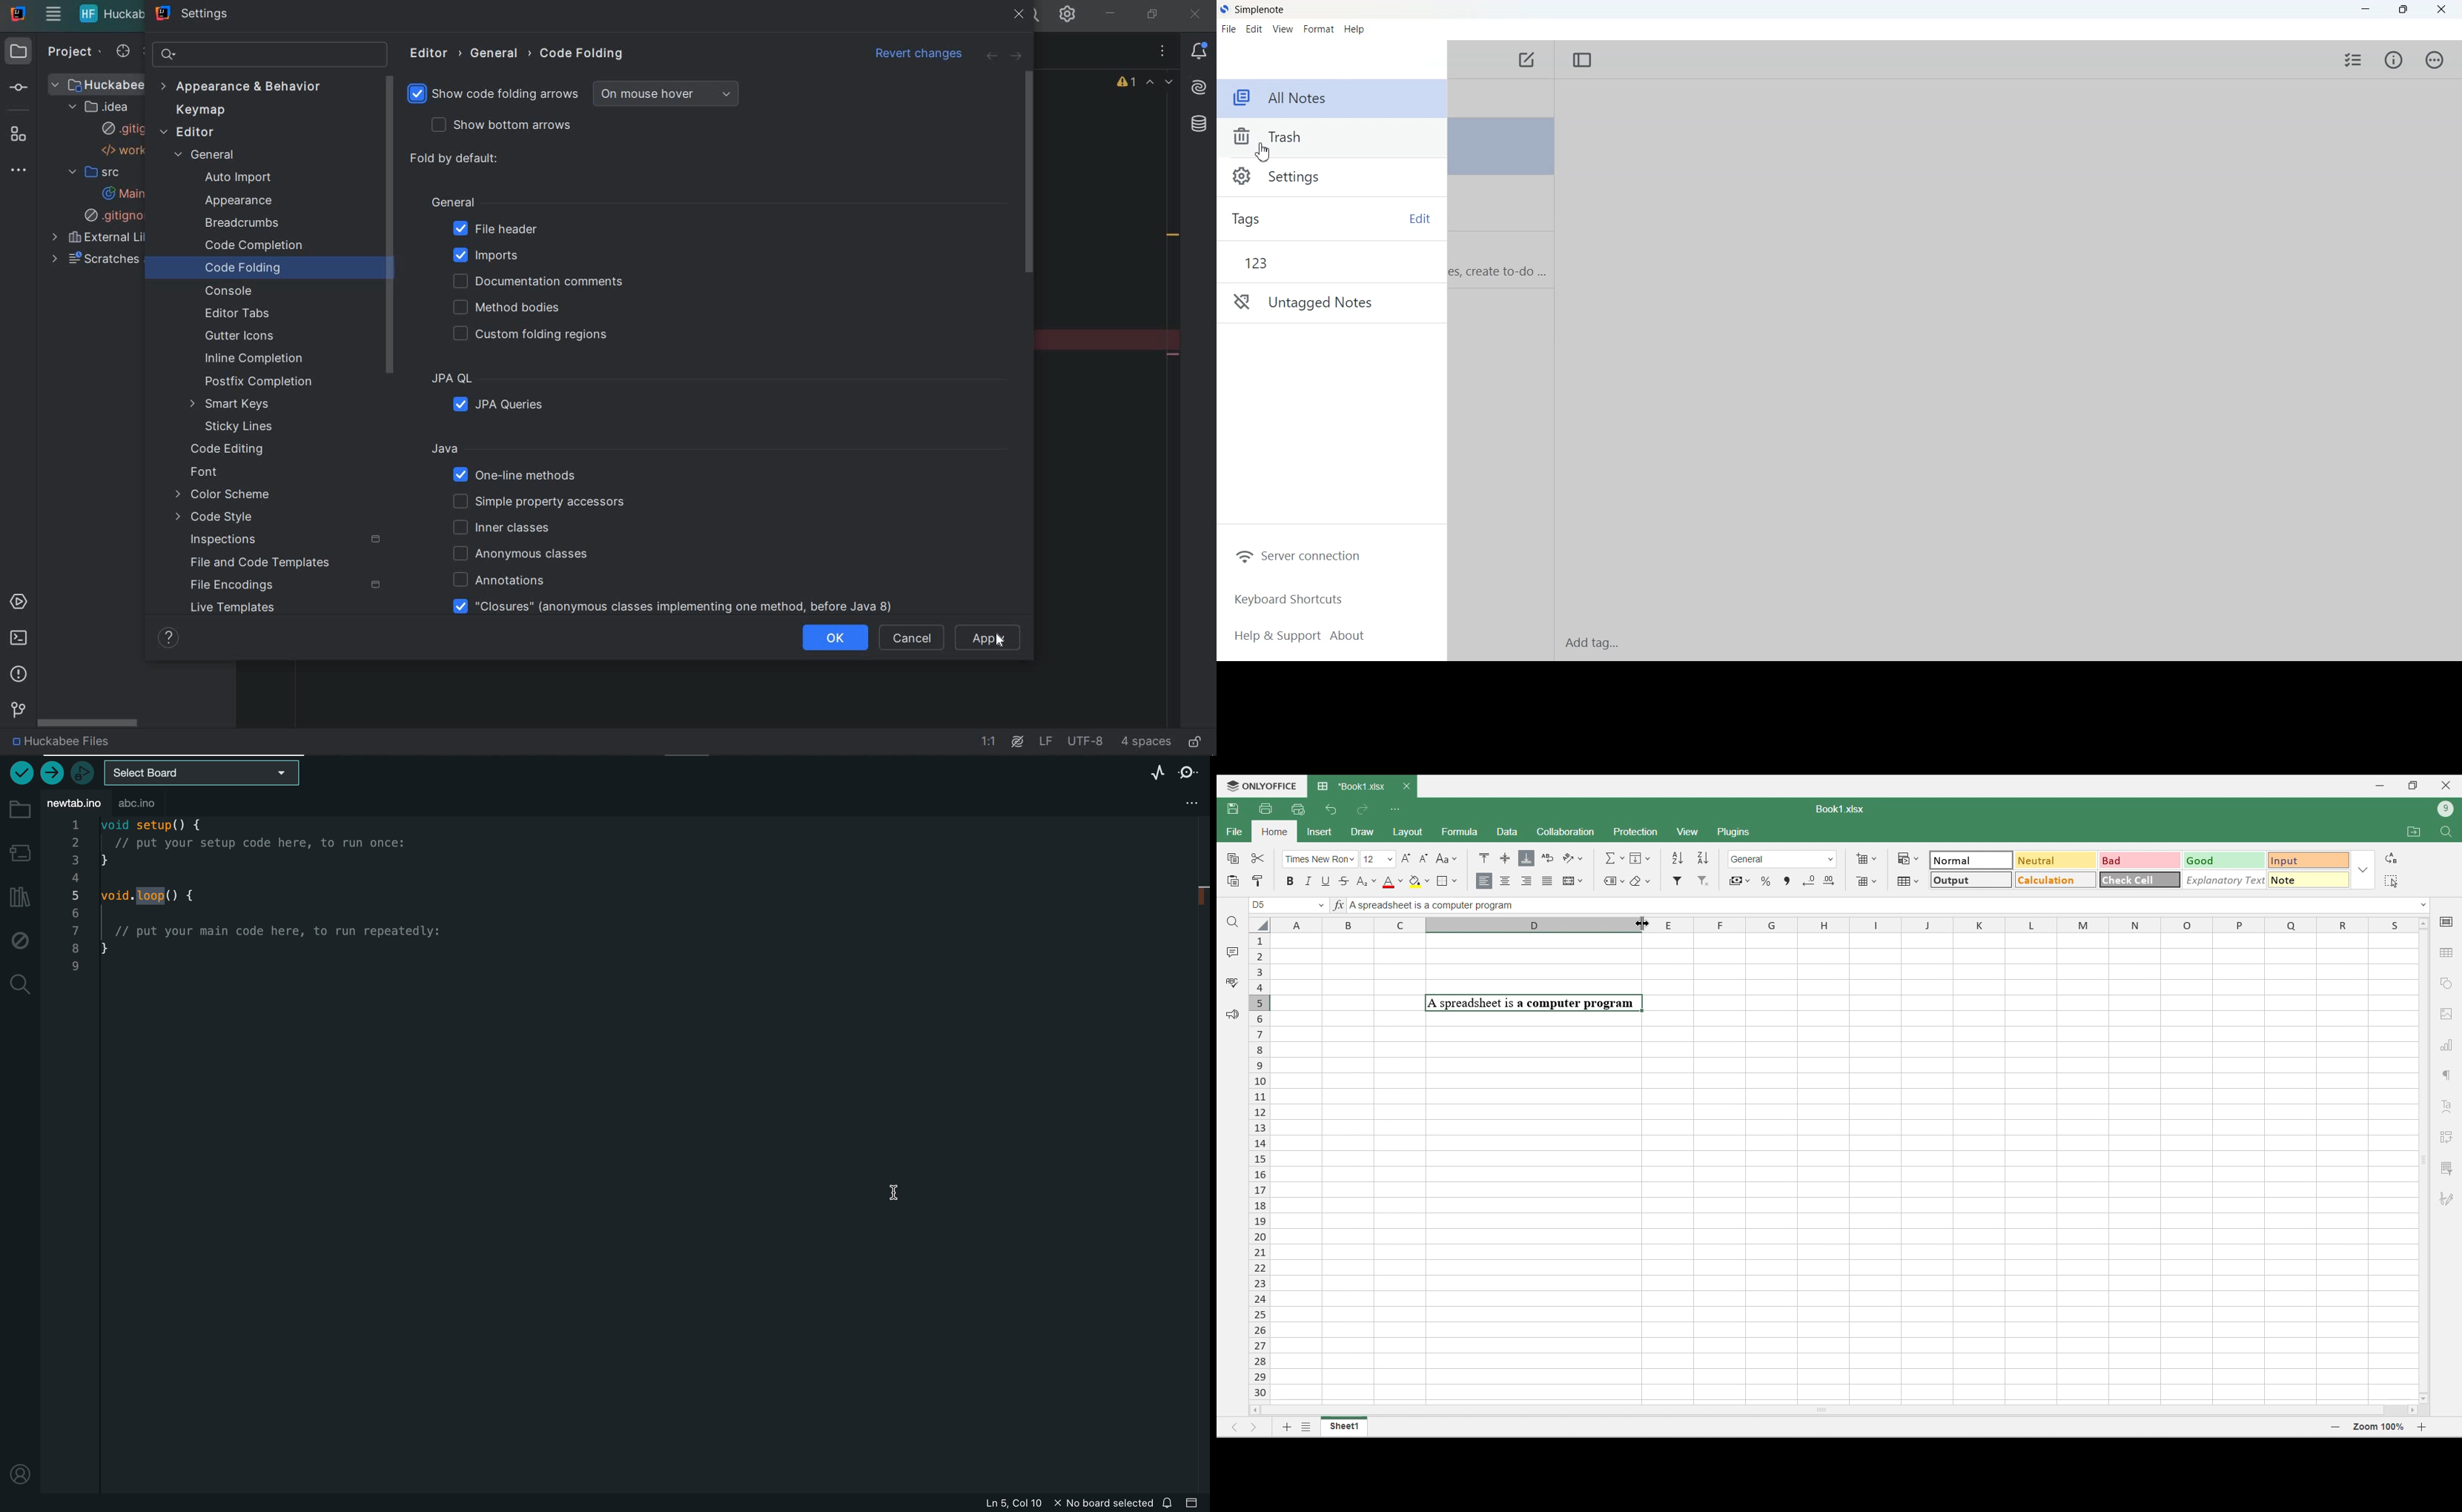  I want to click on Actions, so click(2435, 59).